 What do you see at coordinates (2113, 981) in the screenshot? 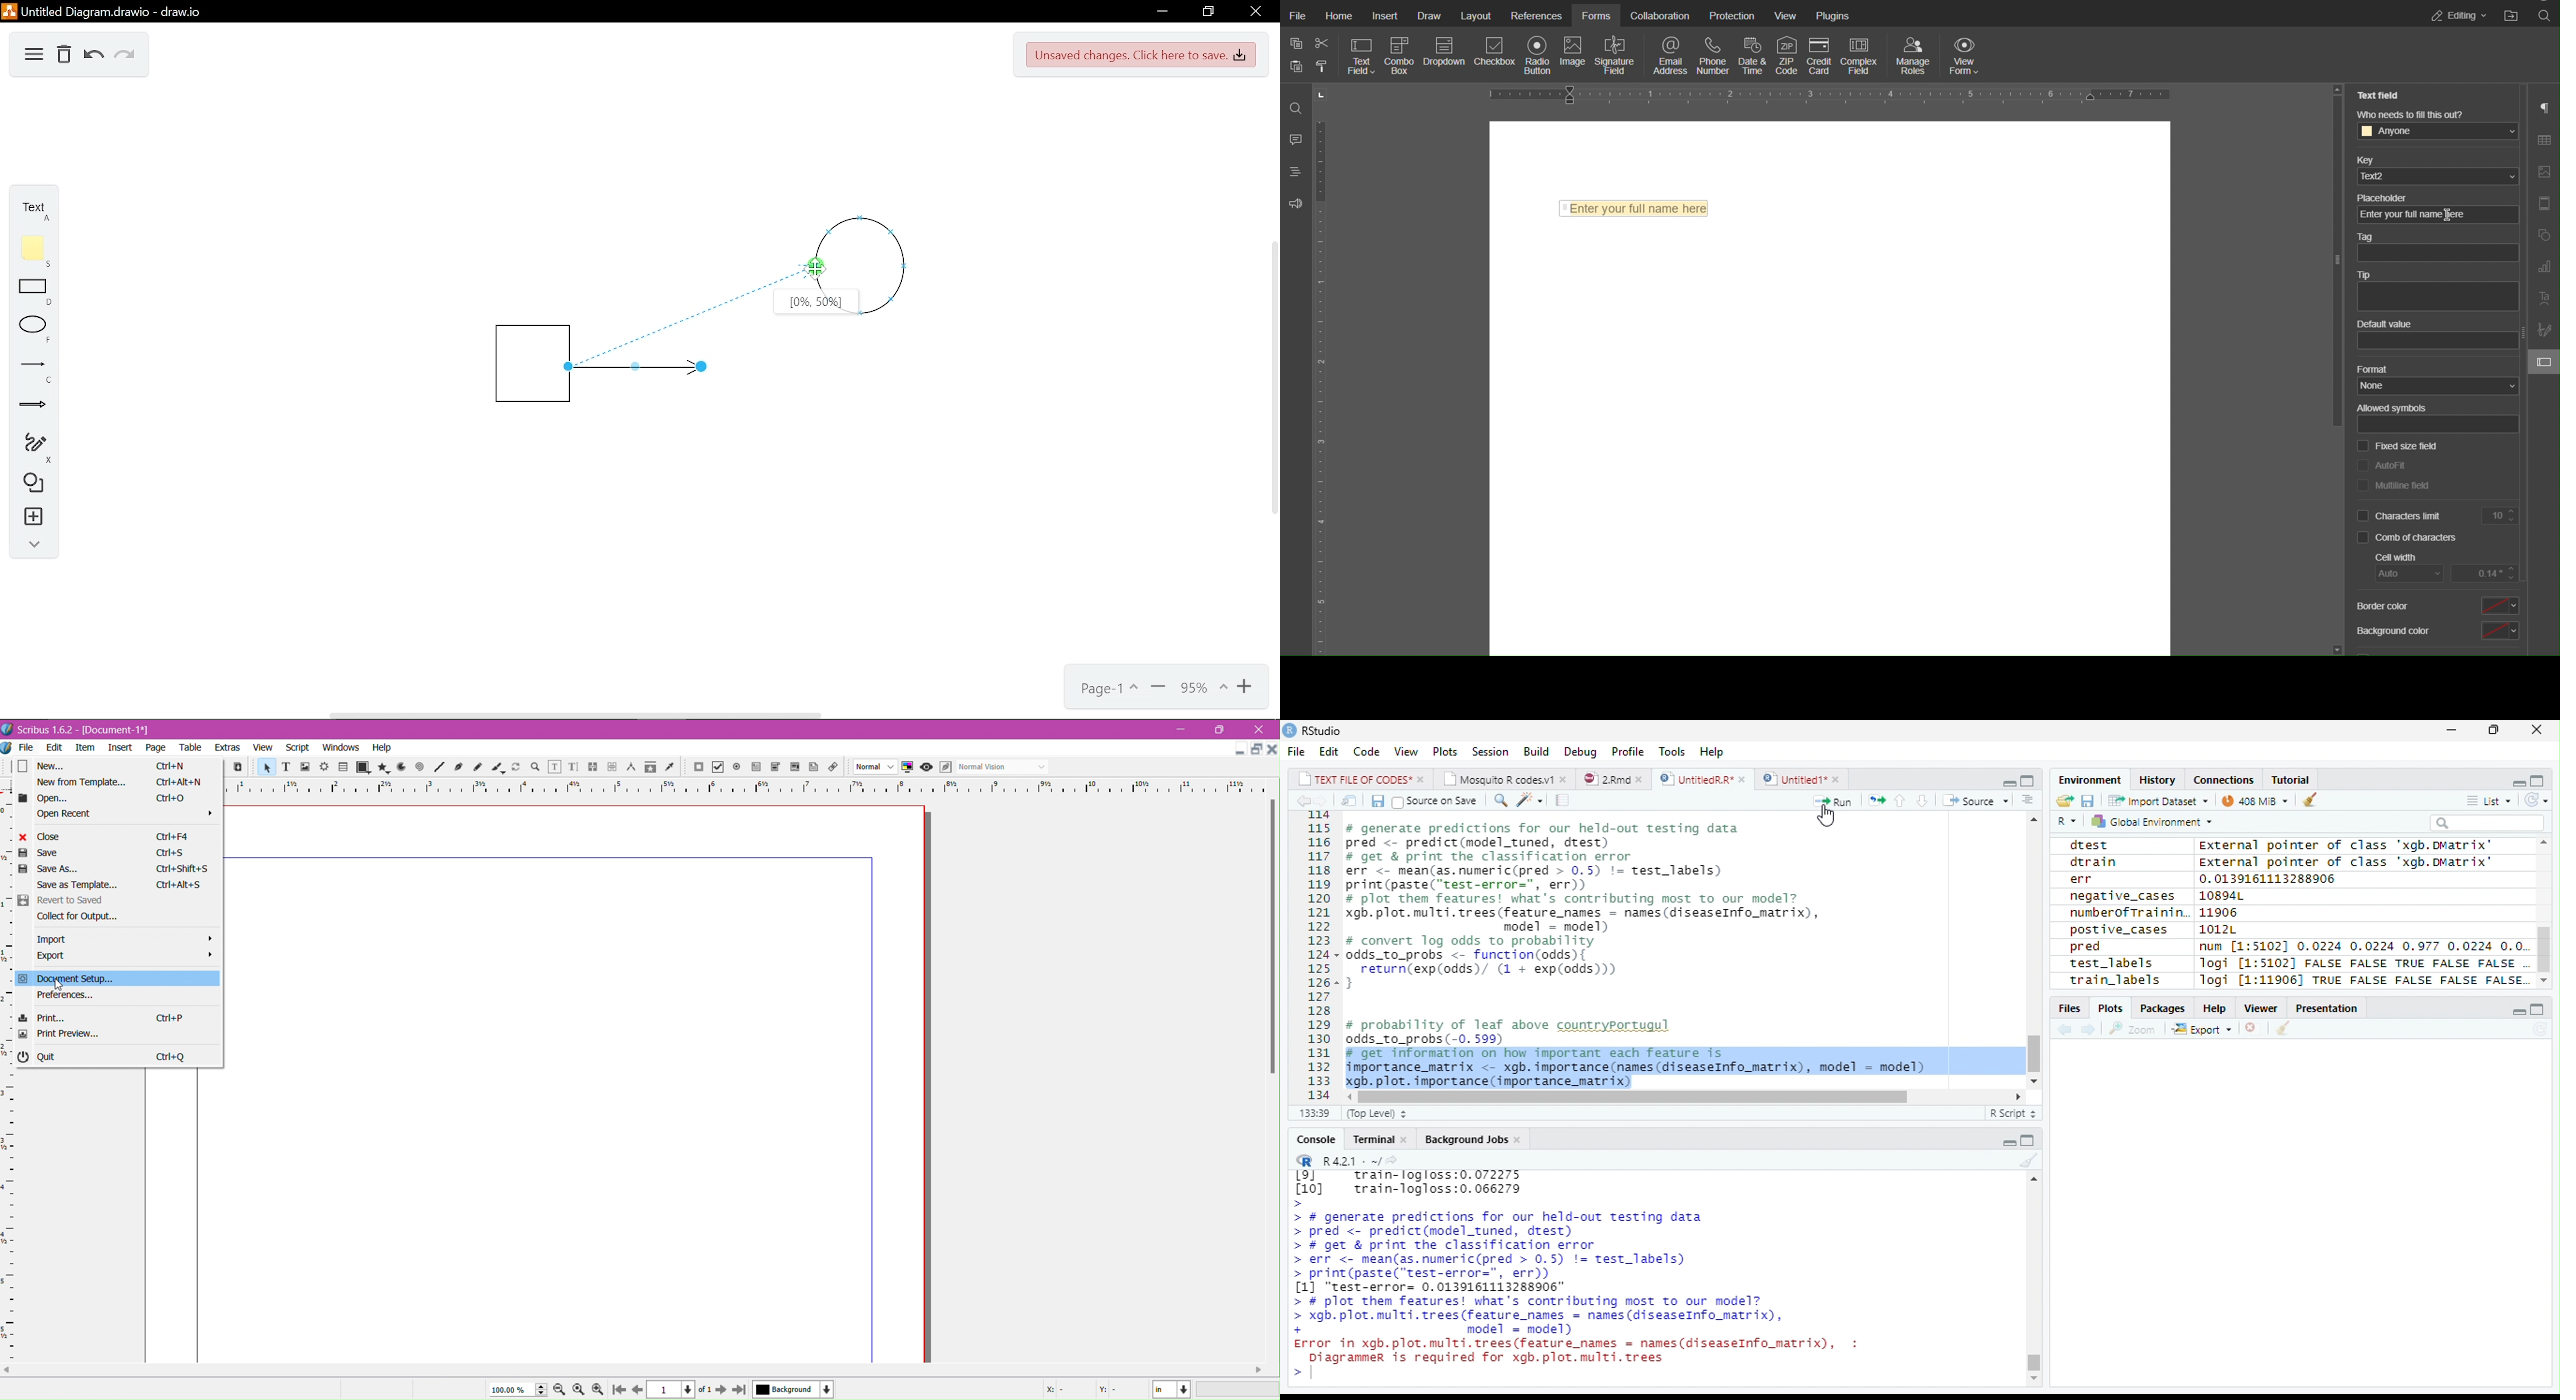
I see `train_labels` at bounding box center [2113, 981].